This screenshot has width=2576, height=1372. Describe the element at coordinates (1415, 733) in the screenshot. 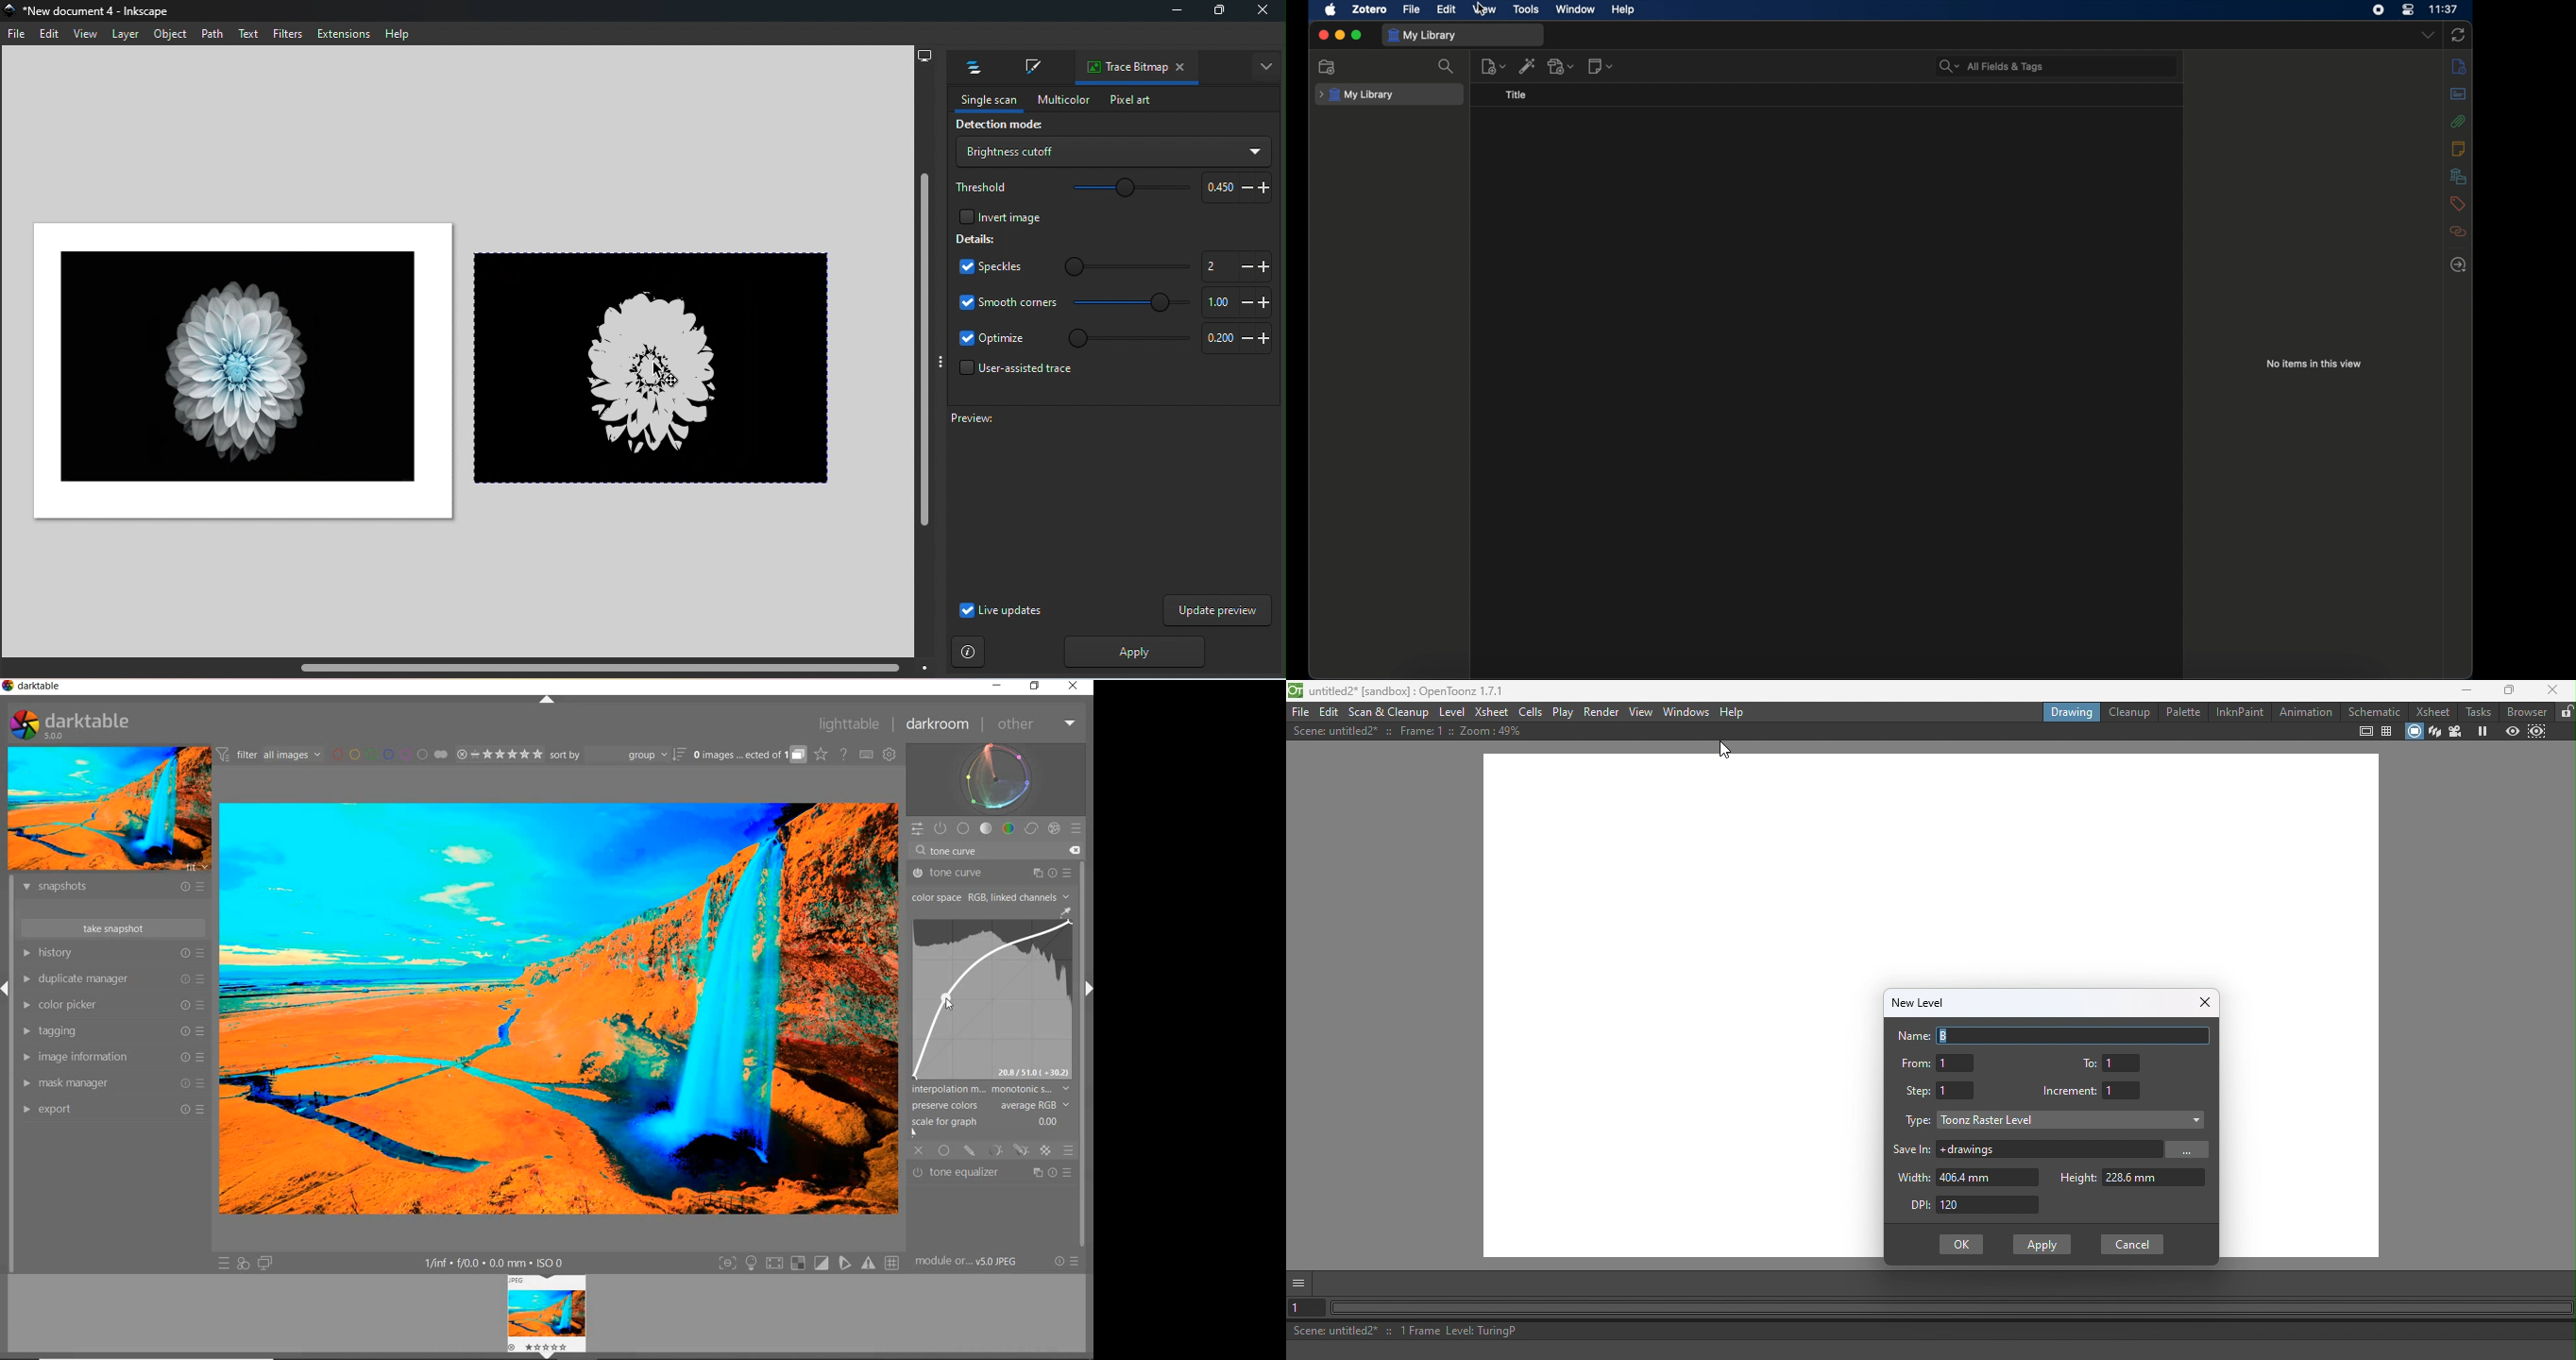

I see `Canvas details` at that location.